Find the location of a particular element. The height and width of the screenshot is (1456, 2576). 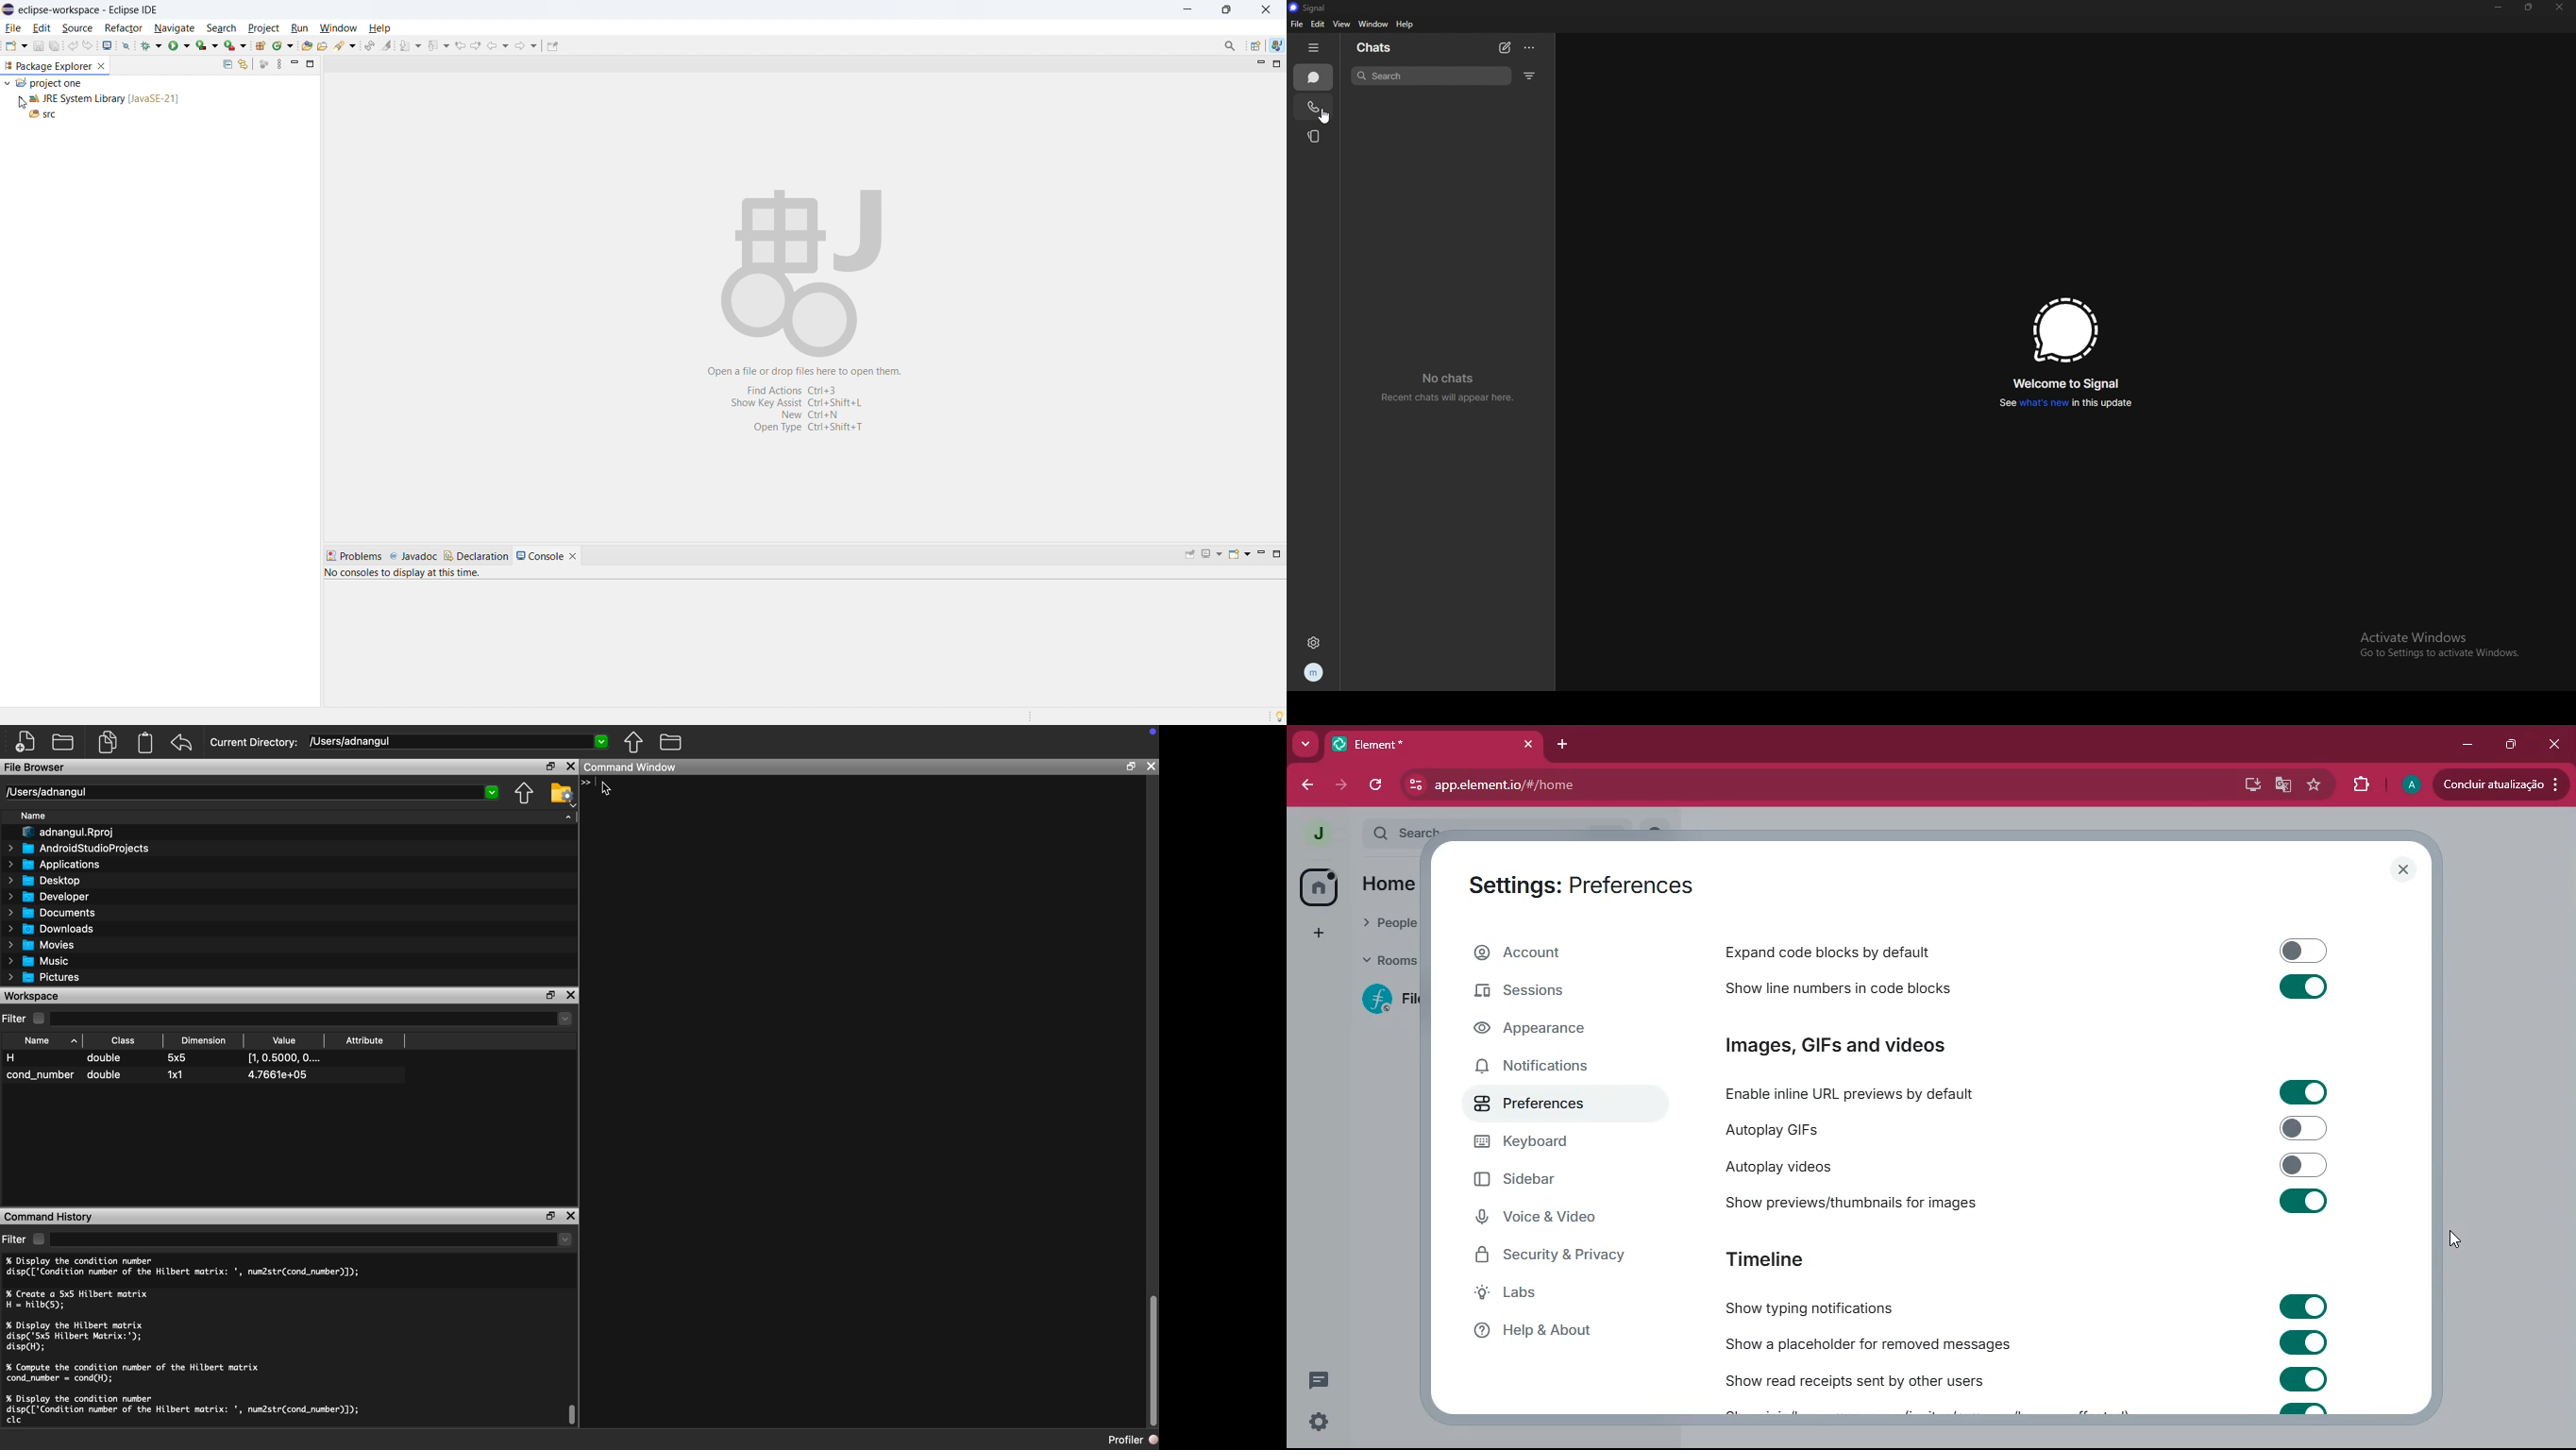

voice & video is located at coordinates (1552, 1218).